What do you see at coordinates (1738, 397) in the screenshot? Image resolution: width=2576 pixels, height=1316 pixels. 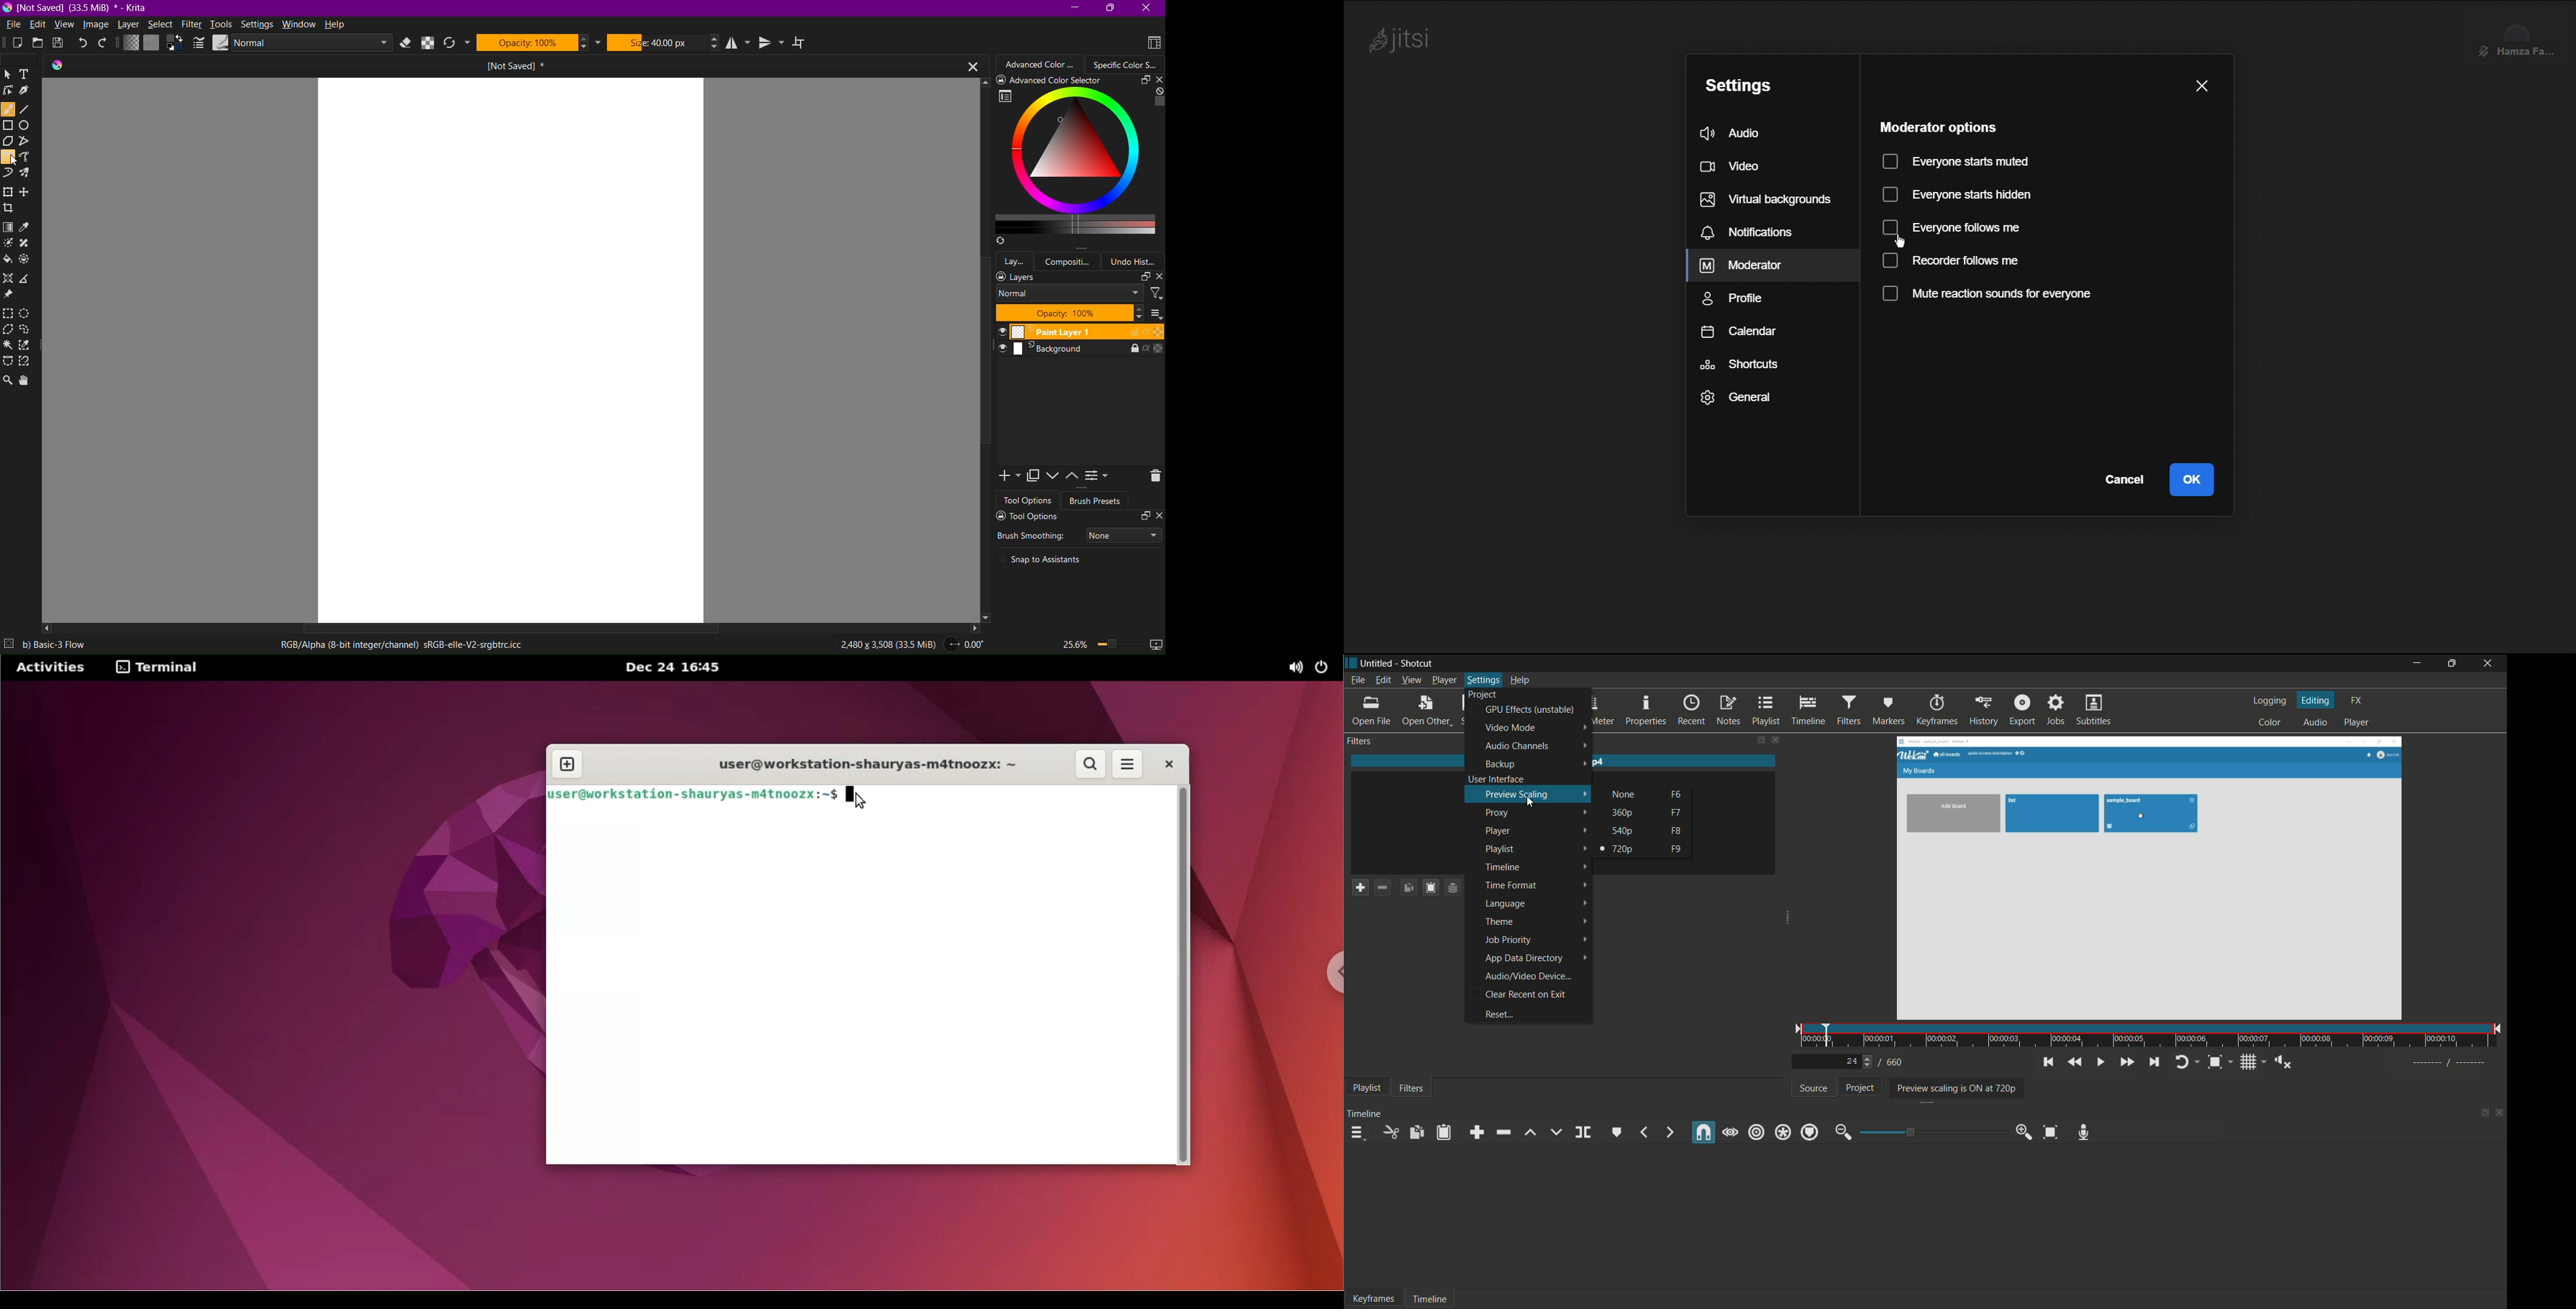 I see `General` at bounding box center [1738, 397].